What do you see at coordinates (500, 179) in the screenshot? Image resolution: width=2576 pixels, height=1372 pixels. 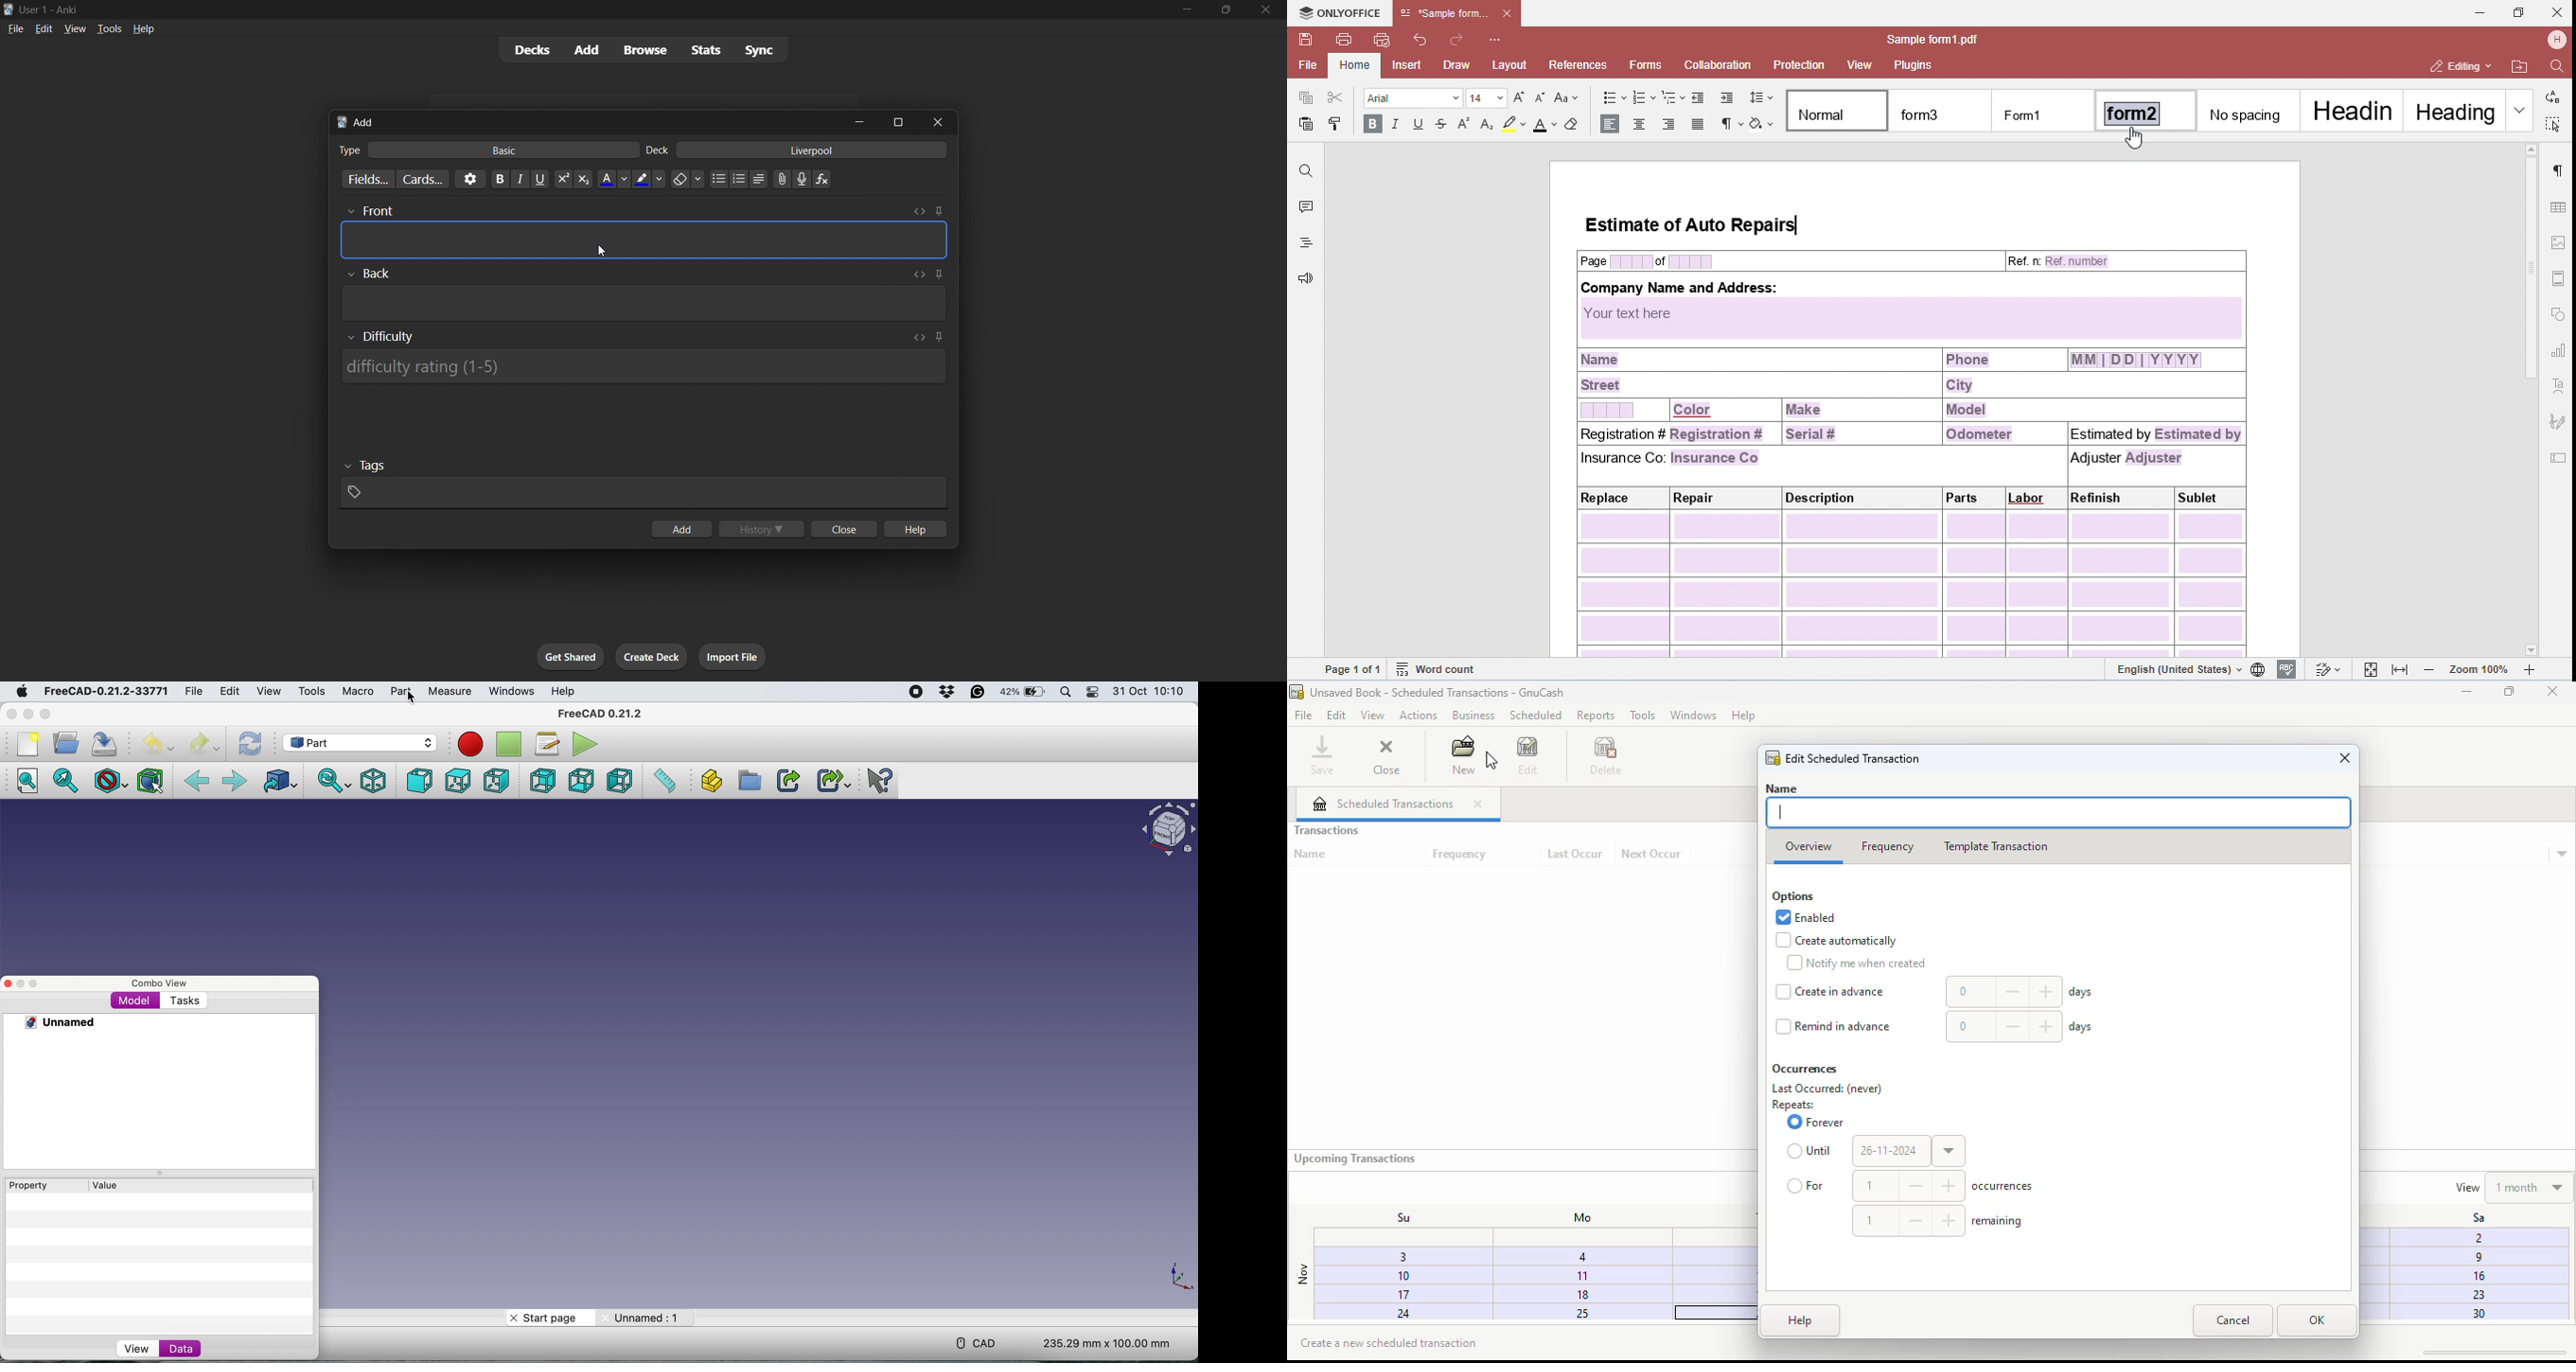 I see `Bold` at bounding box center [500, 179].